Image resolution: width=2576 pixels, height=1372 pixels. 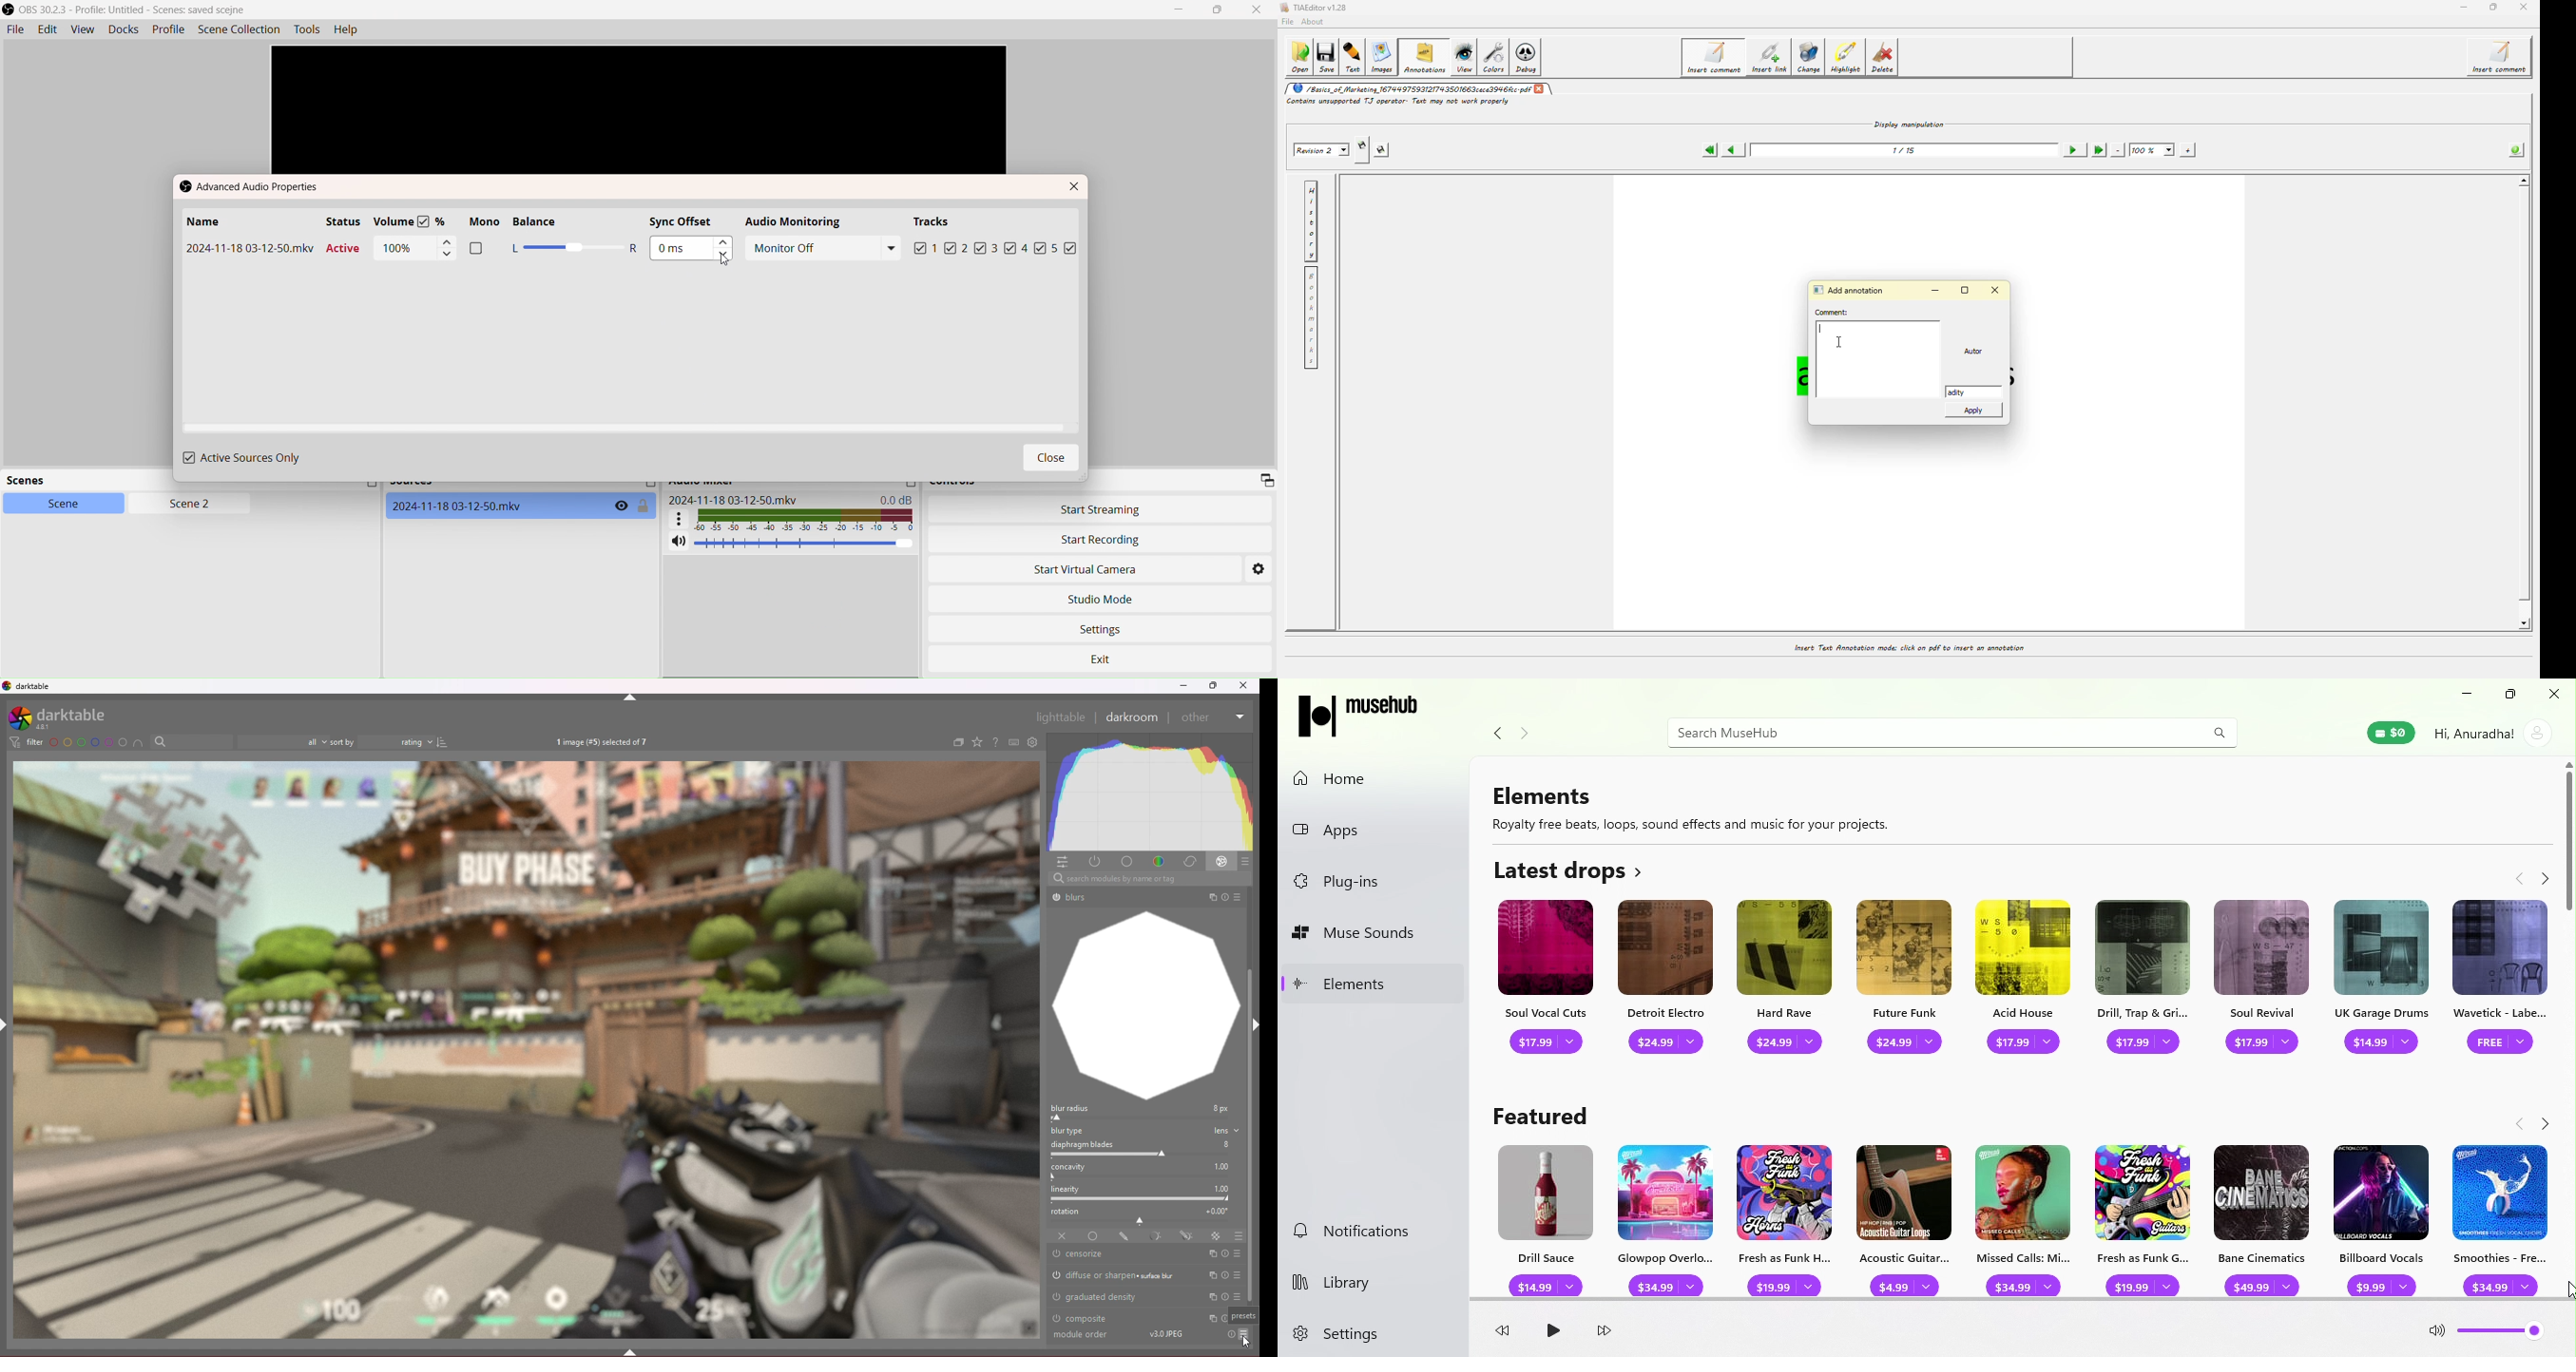 I want to click on photo, so click(x=526, y=1049).